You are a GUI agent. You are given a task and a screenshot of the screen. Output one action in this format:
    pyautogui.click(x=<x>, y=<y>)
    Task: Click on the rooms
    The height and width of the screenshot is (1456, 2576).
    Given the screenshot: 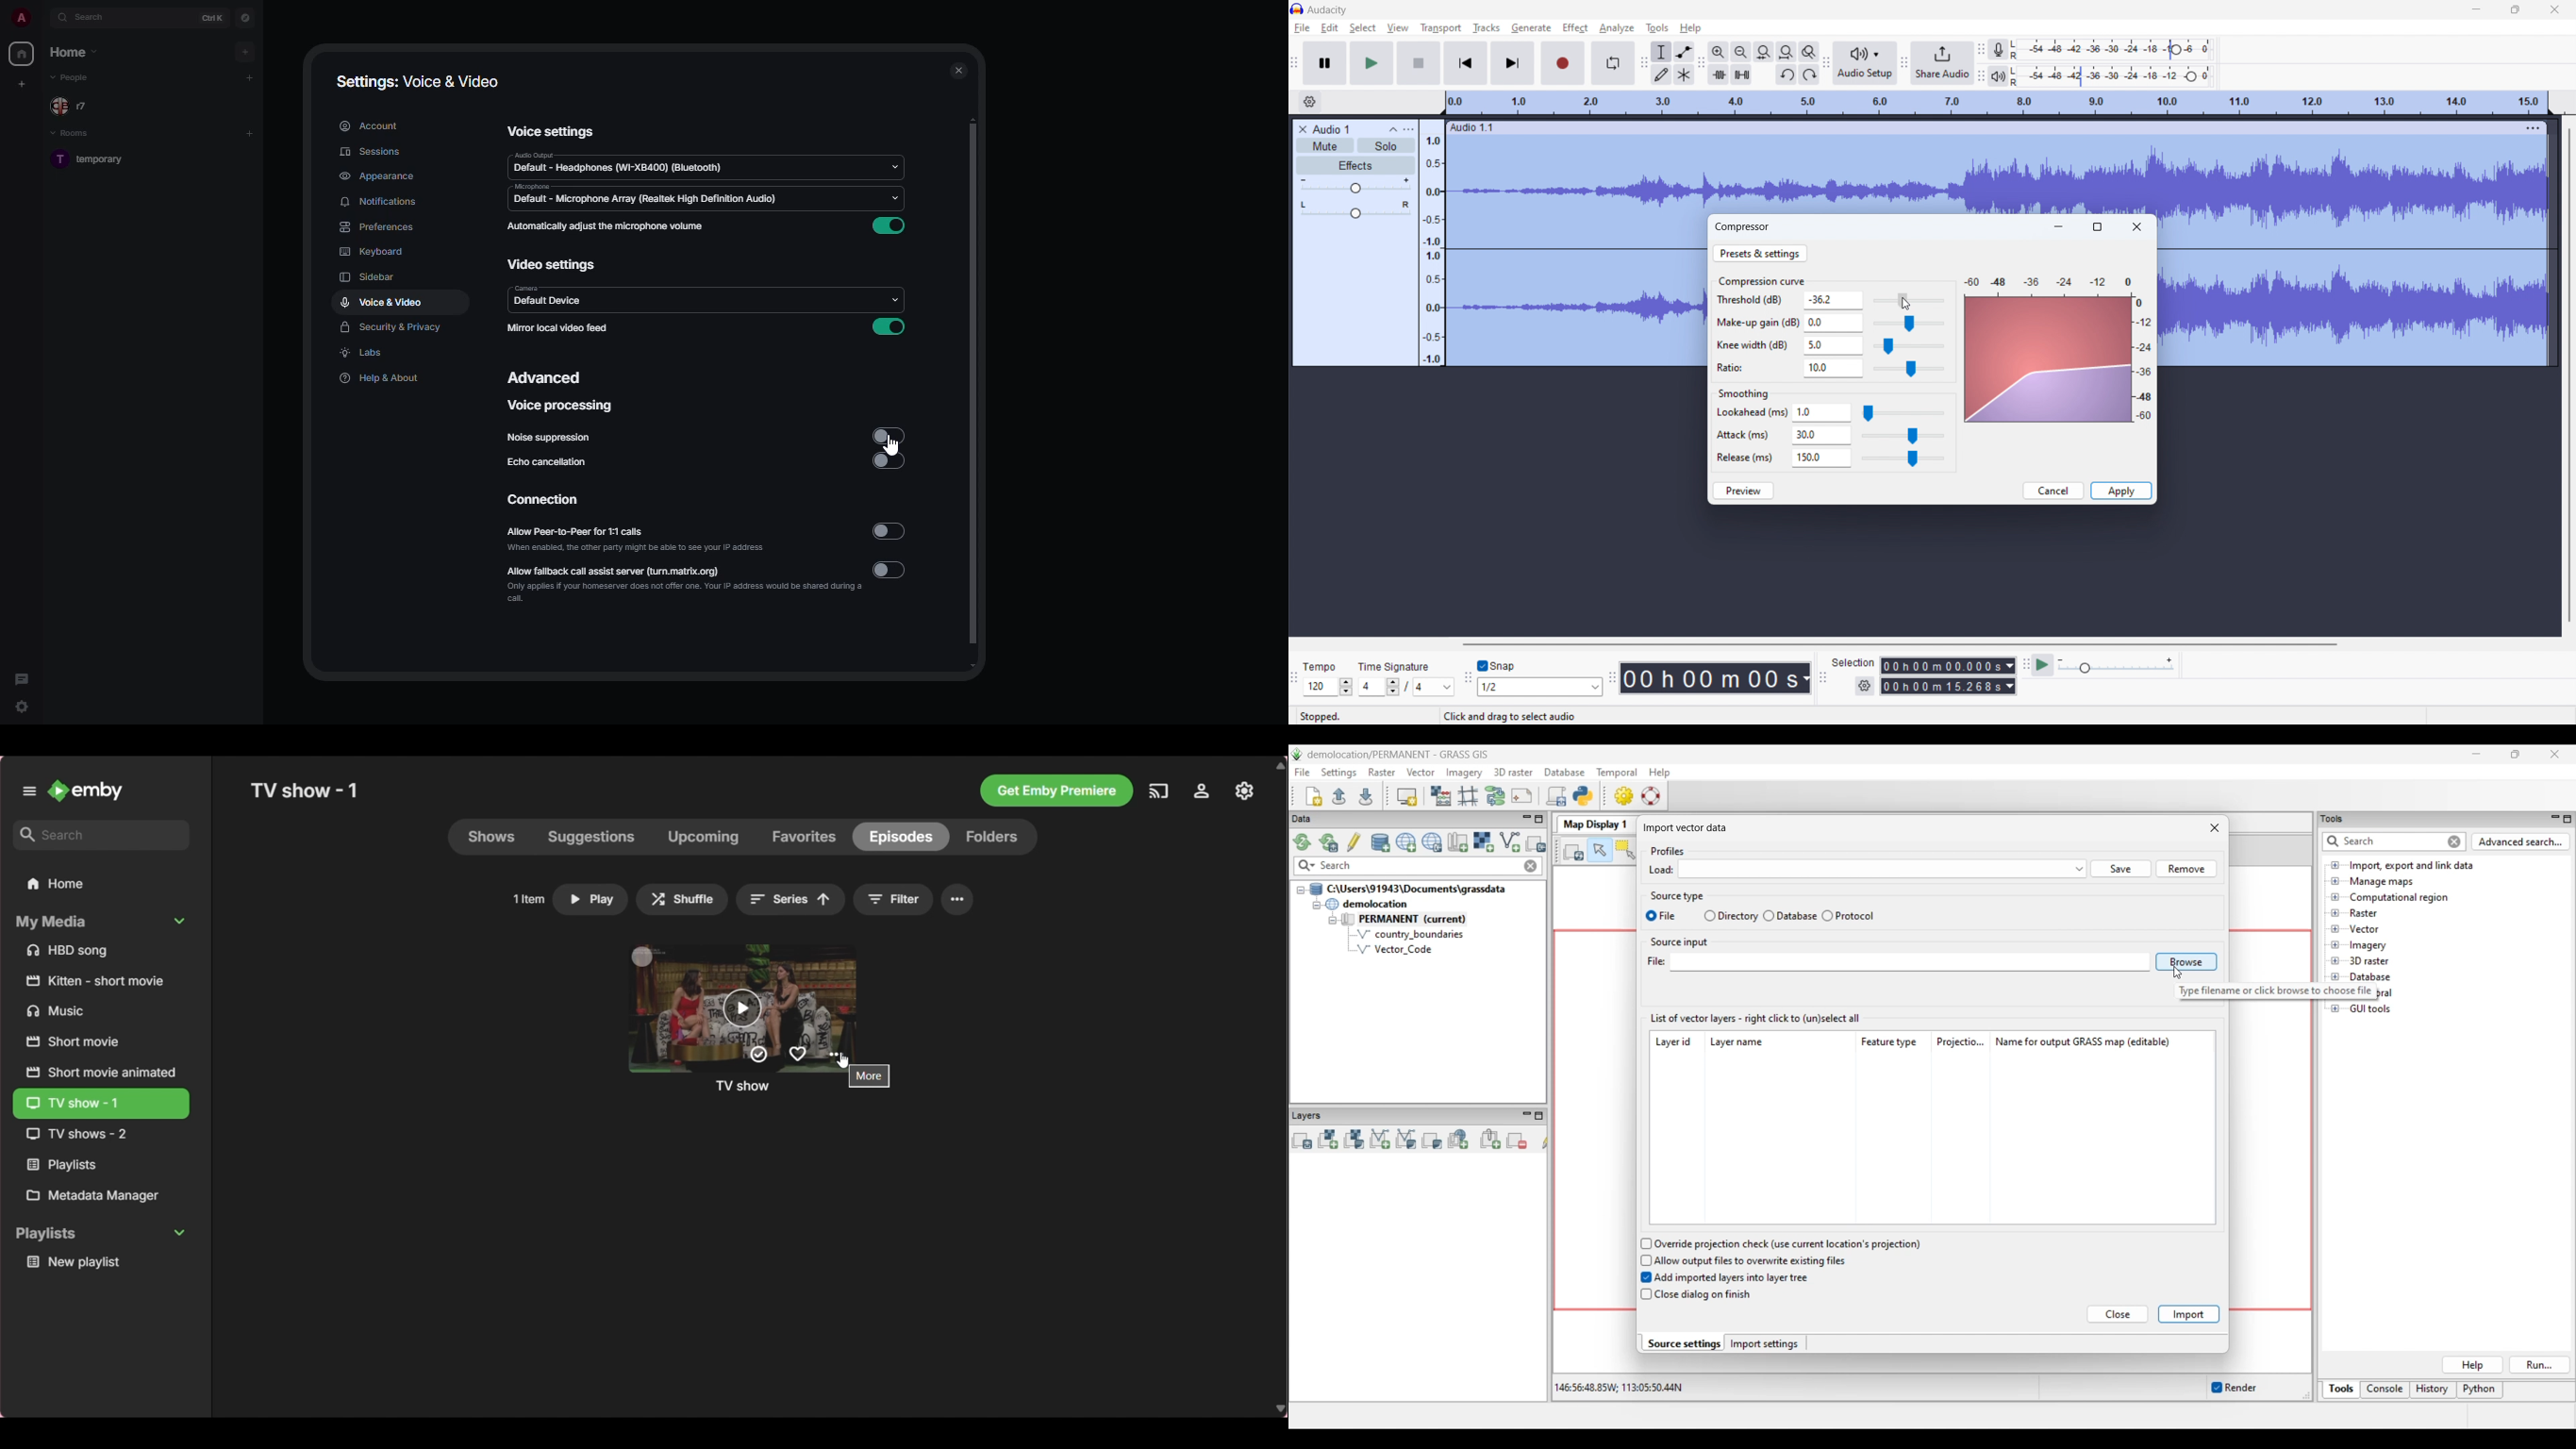 What is the action you would take?
    pyautogui.click(x=73, y=134)
    